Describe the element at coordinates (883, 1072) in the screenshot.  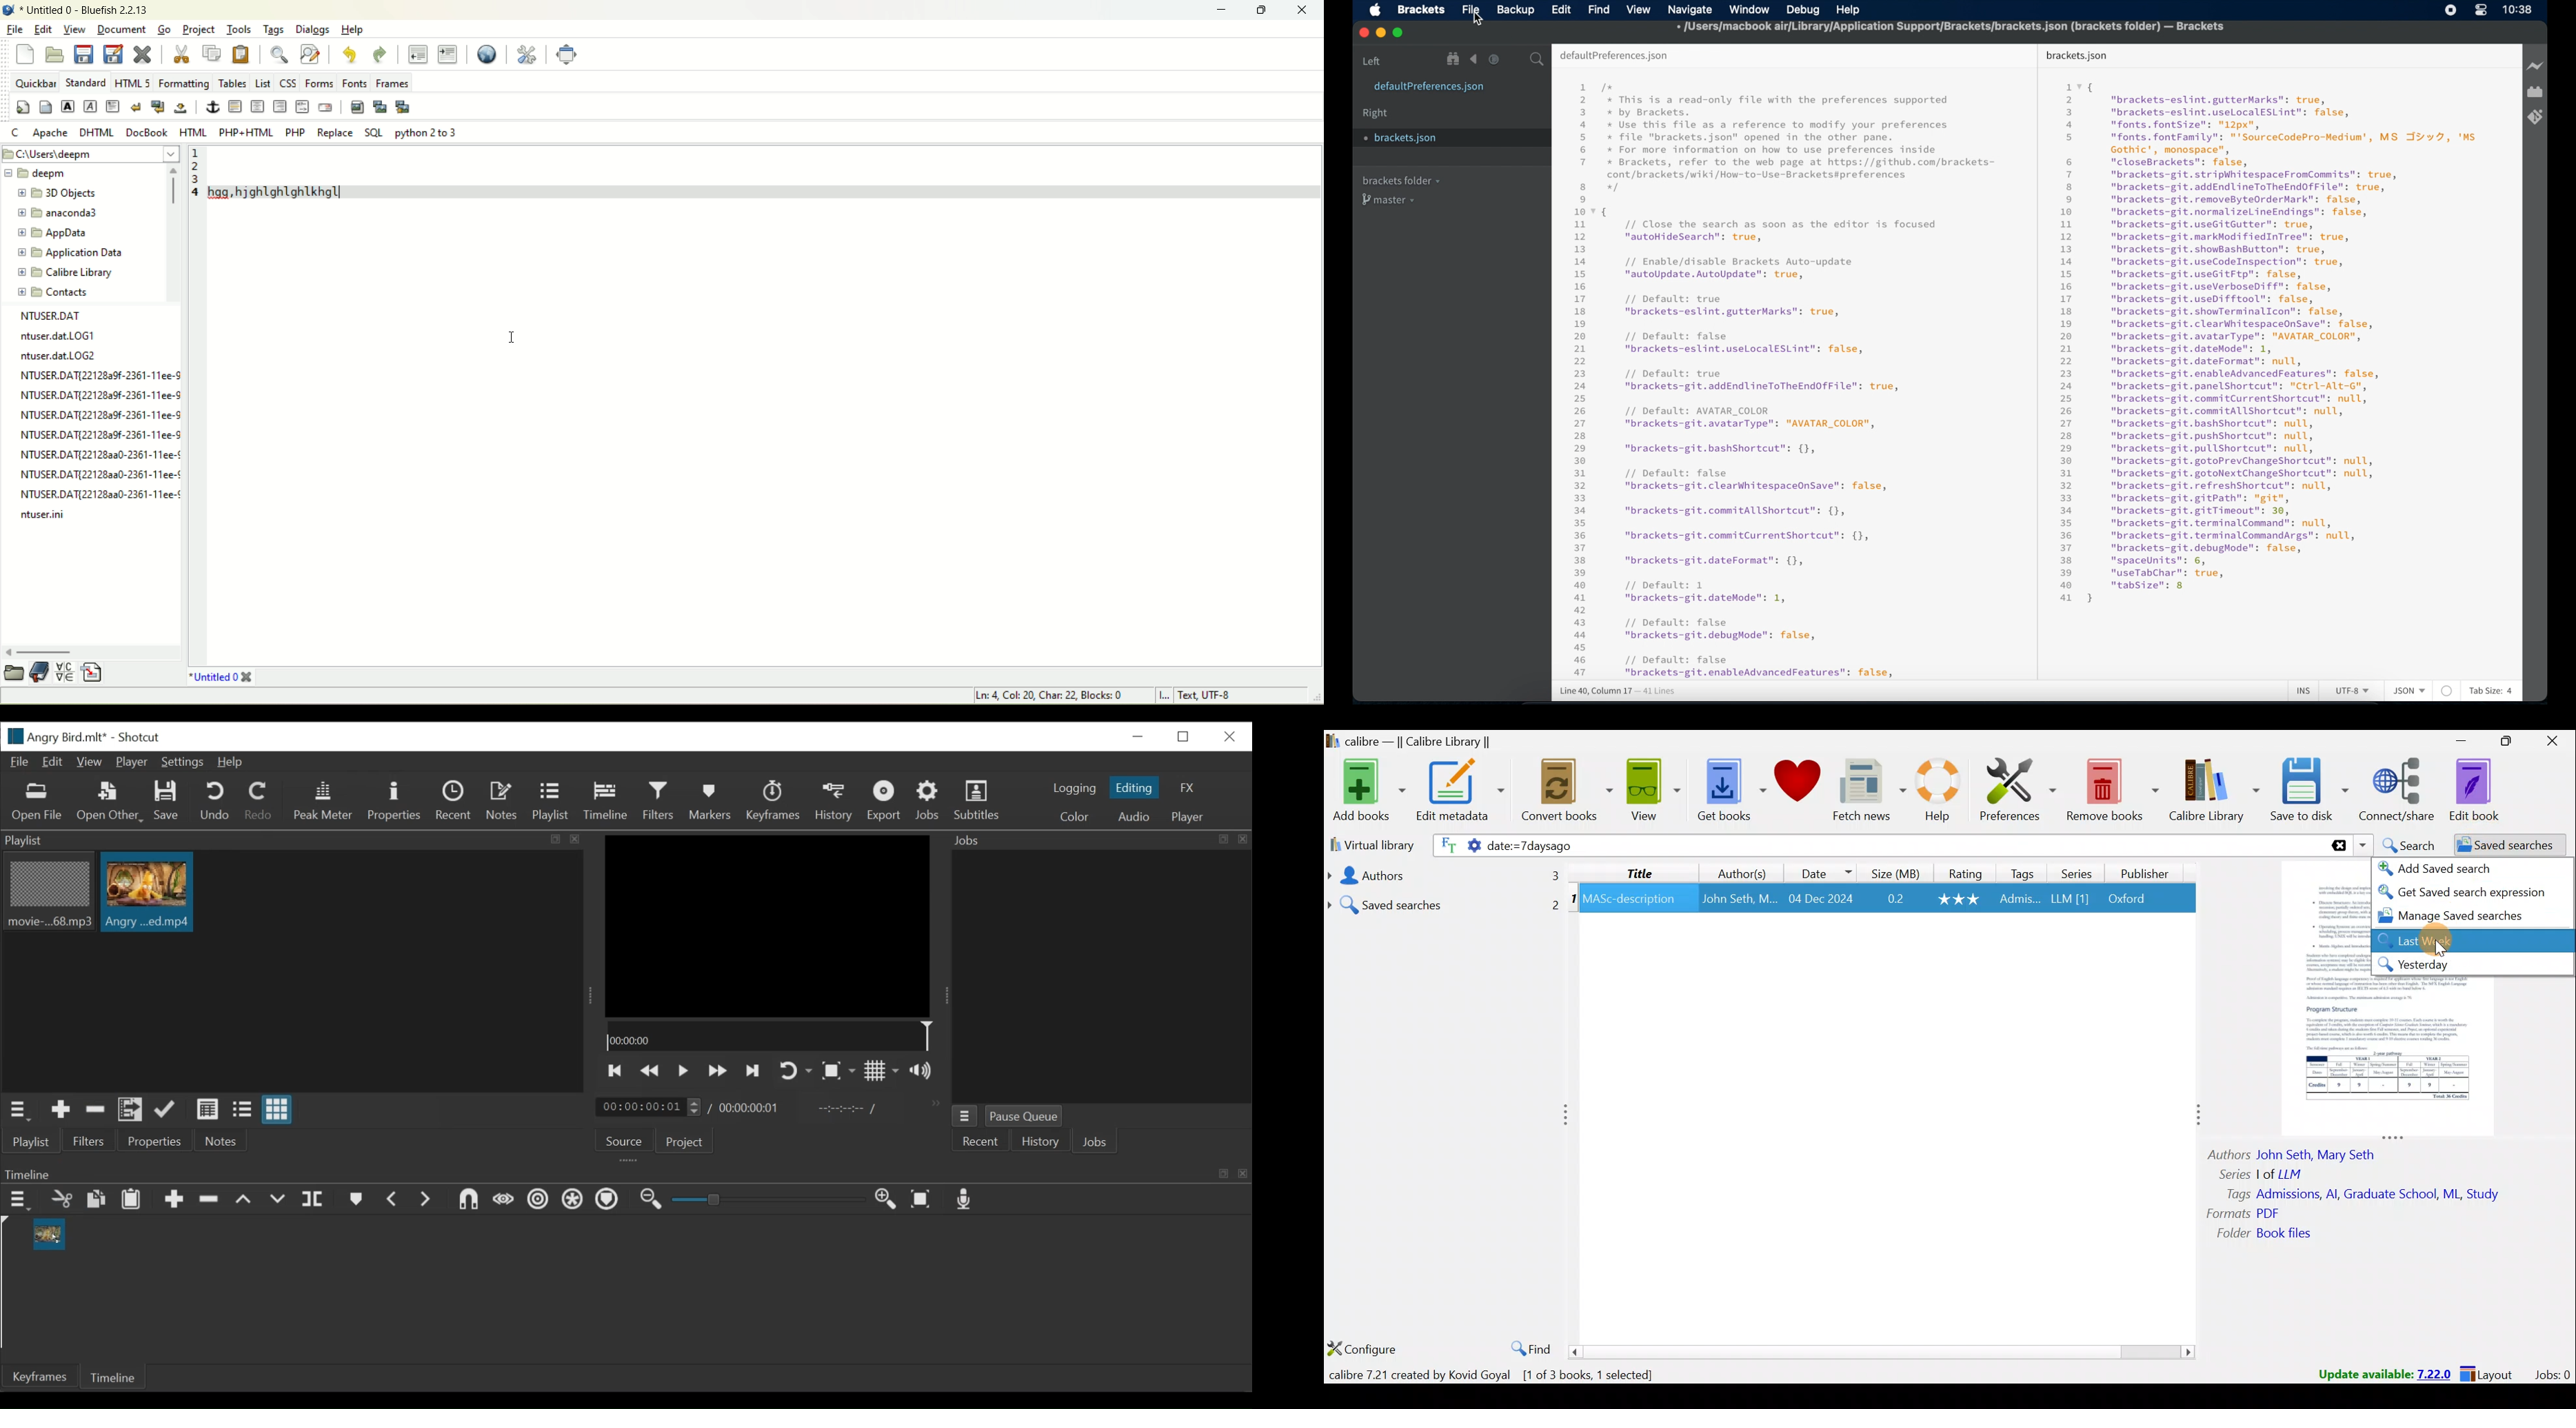
I see `Toggle display grid on player` at that location.